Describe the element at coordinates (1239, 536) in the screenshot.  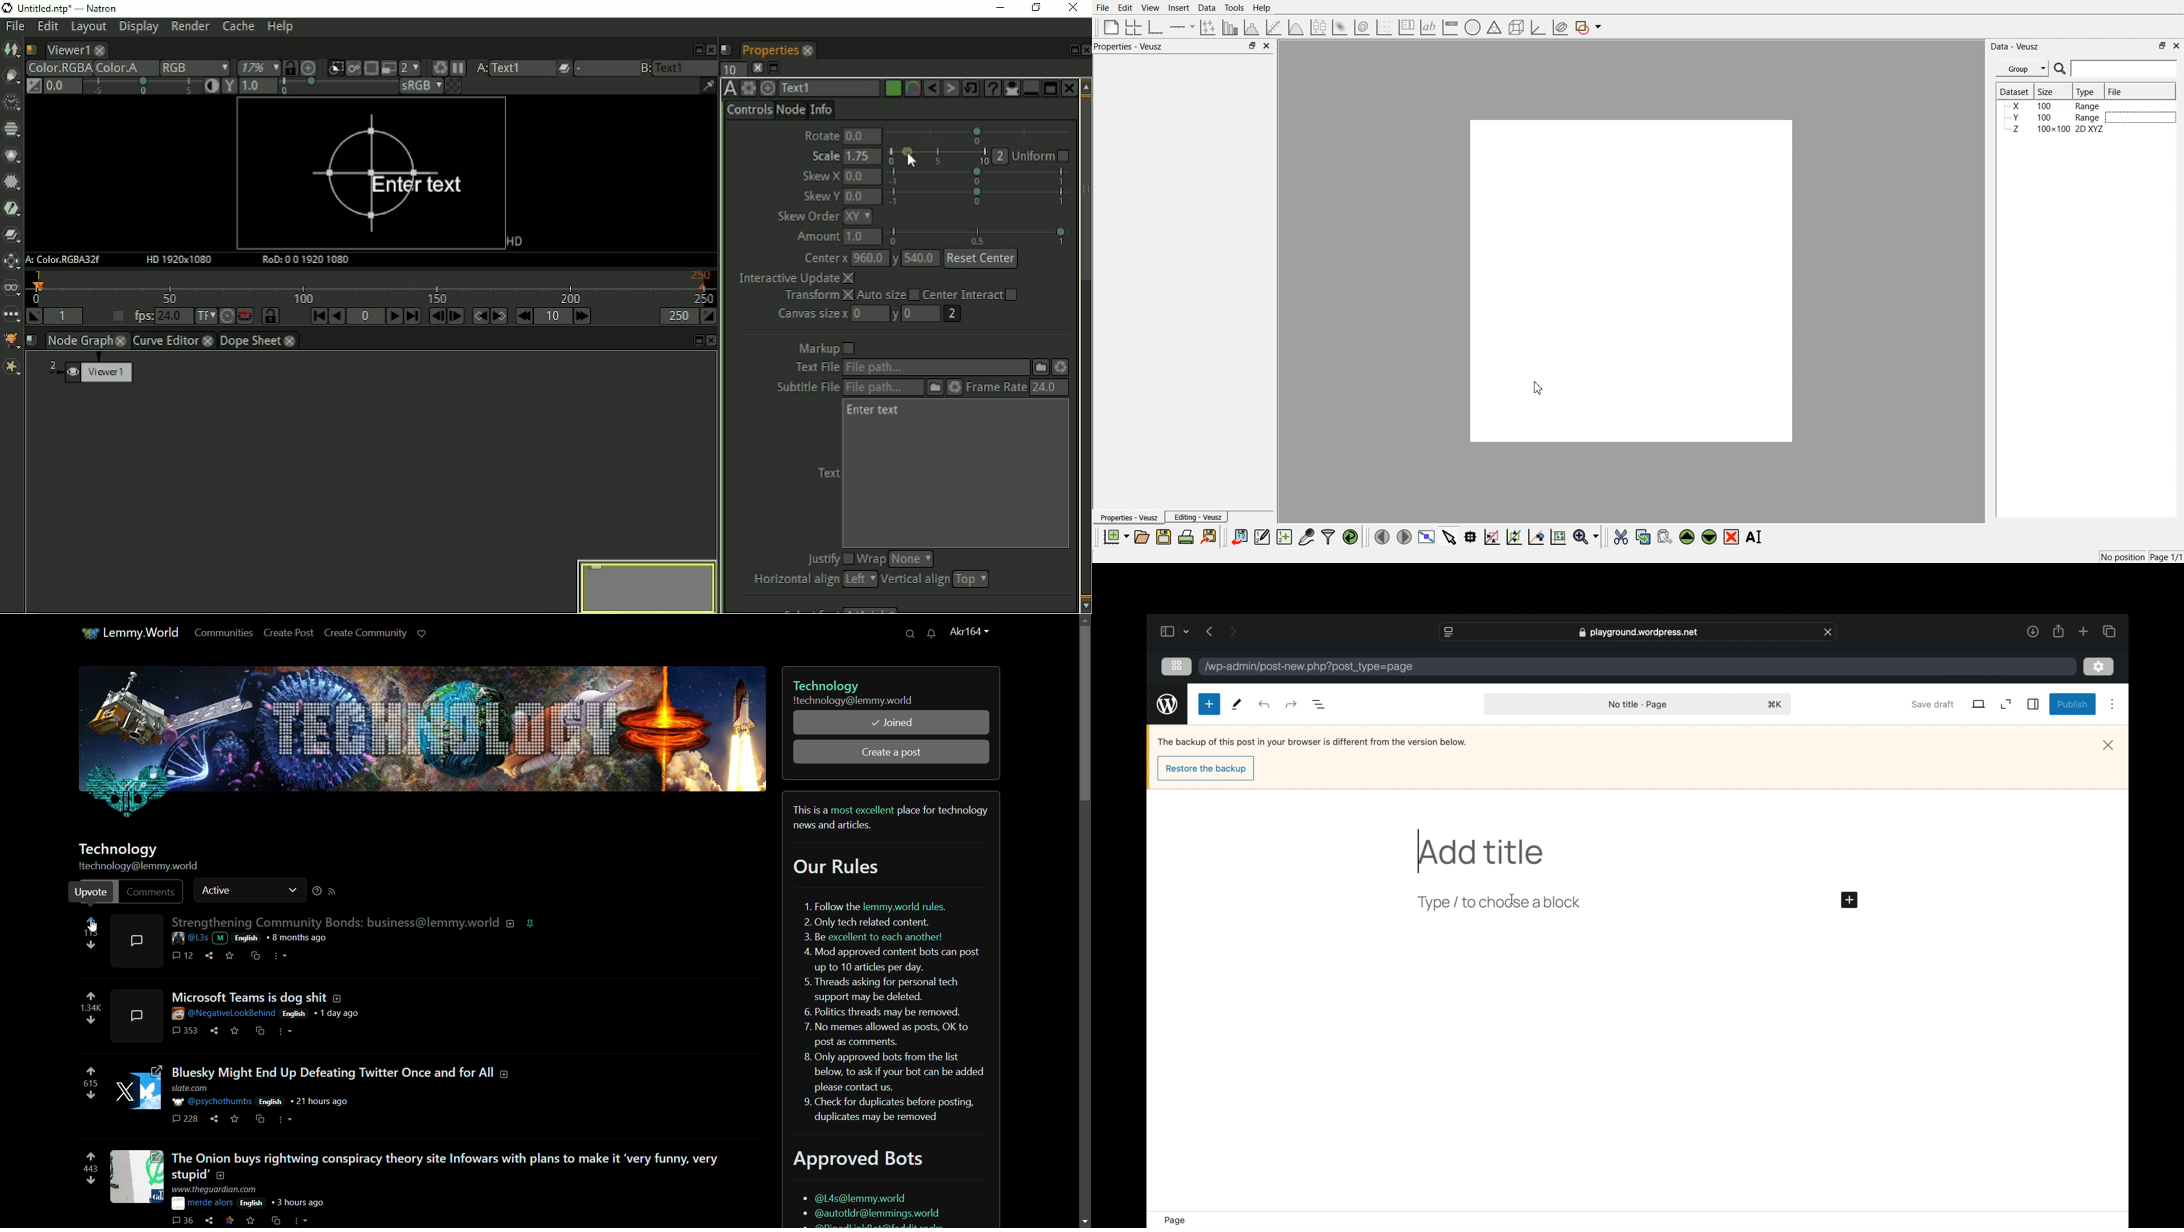
I see `Import dataset from veusz` at that location.